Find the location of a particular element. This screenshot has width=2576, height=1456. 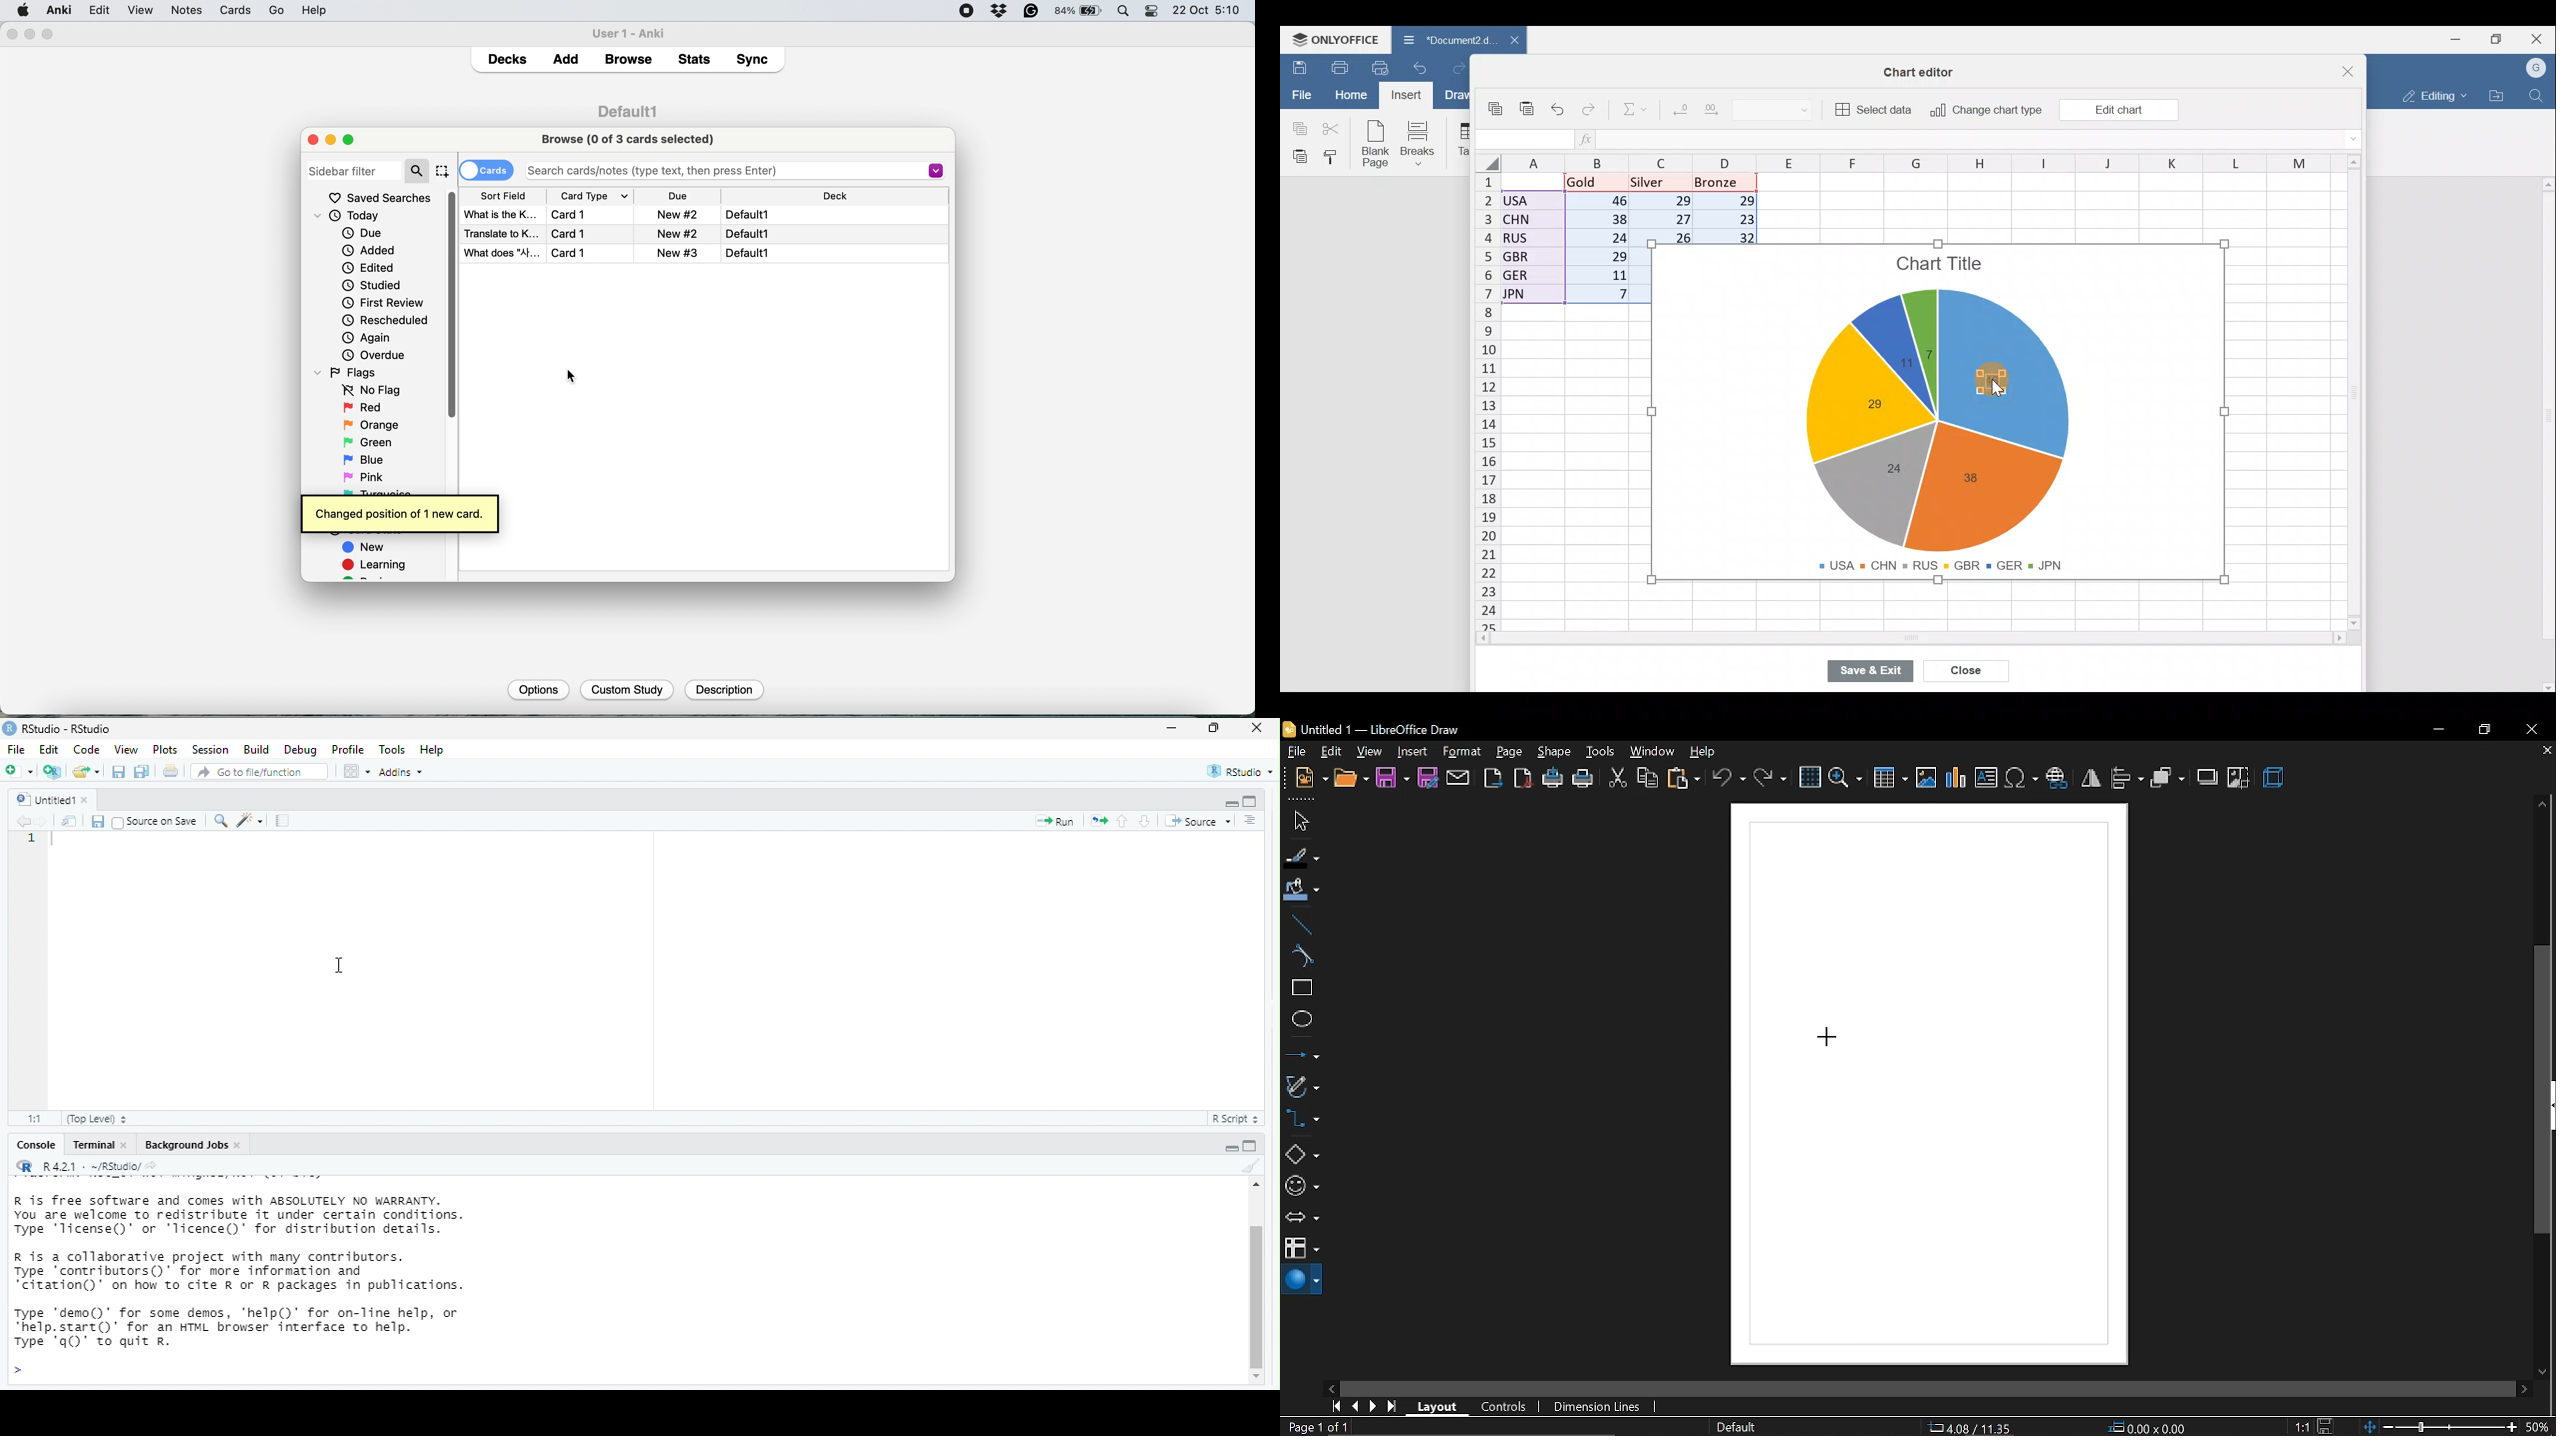

maximize is located at coordinates (1261, 1144).